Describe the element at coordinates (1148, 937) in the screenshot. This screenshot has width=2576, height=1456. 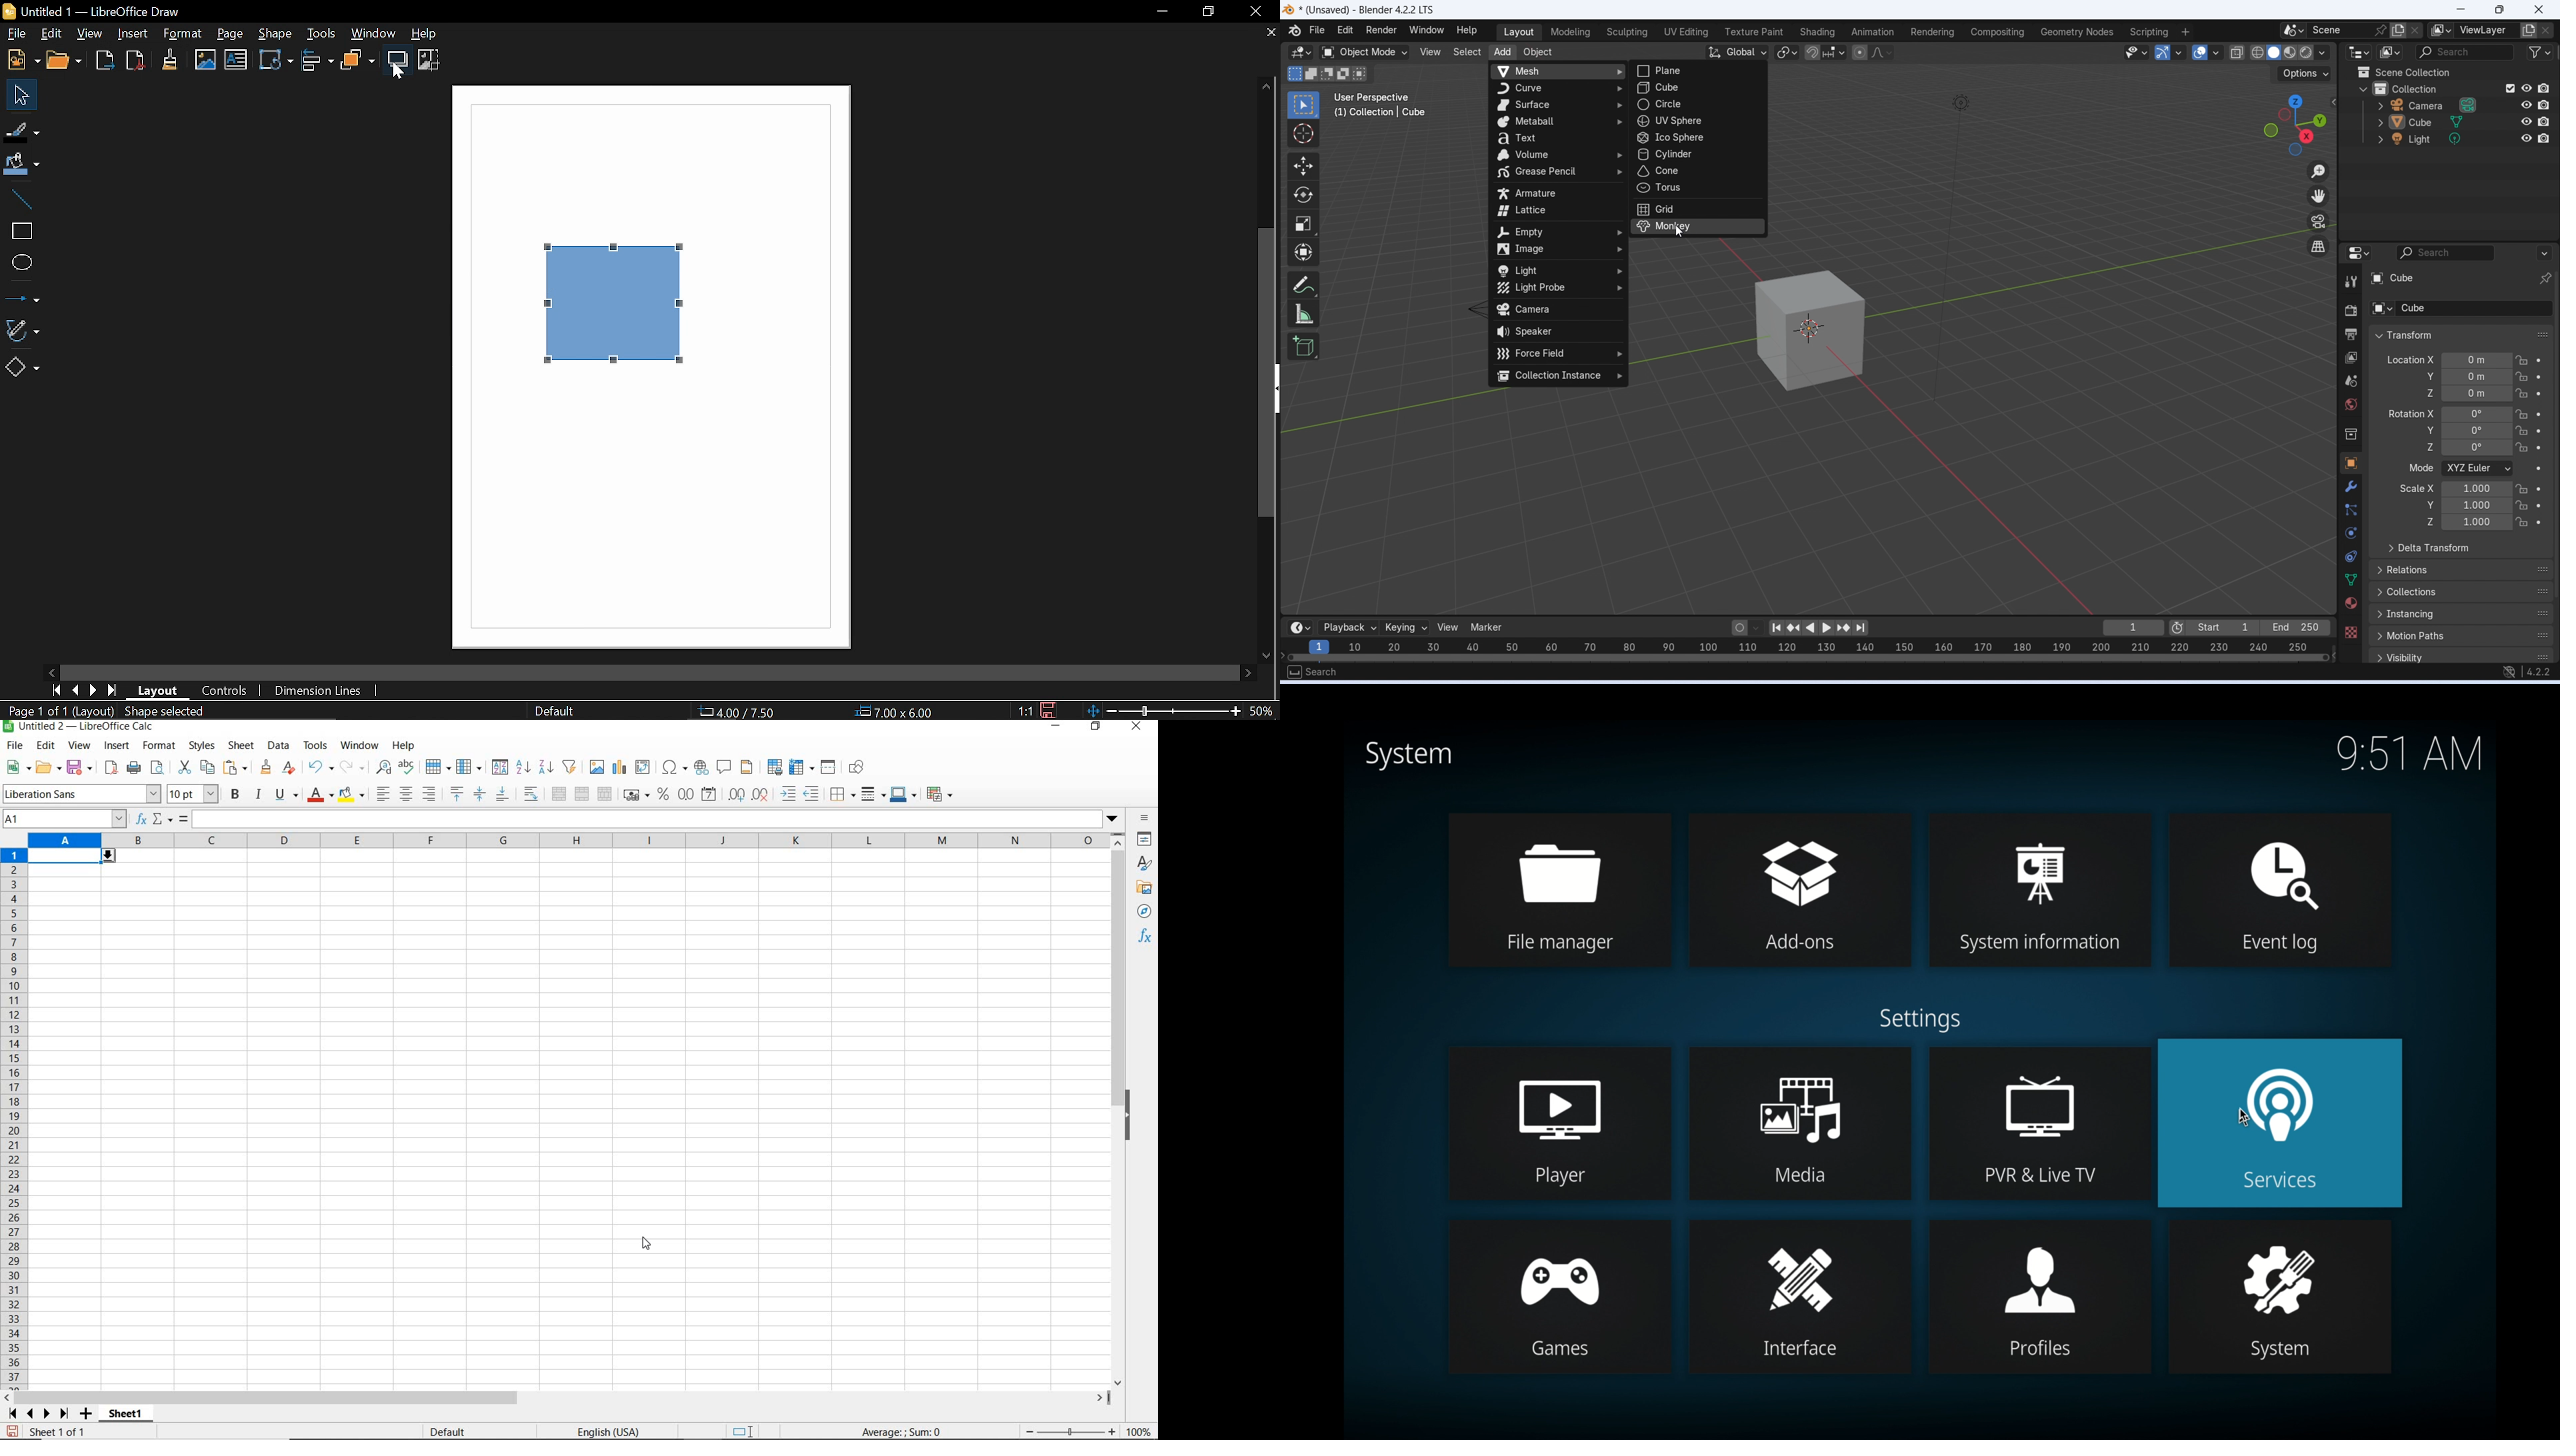
I see `functions` at that location.